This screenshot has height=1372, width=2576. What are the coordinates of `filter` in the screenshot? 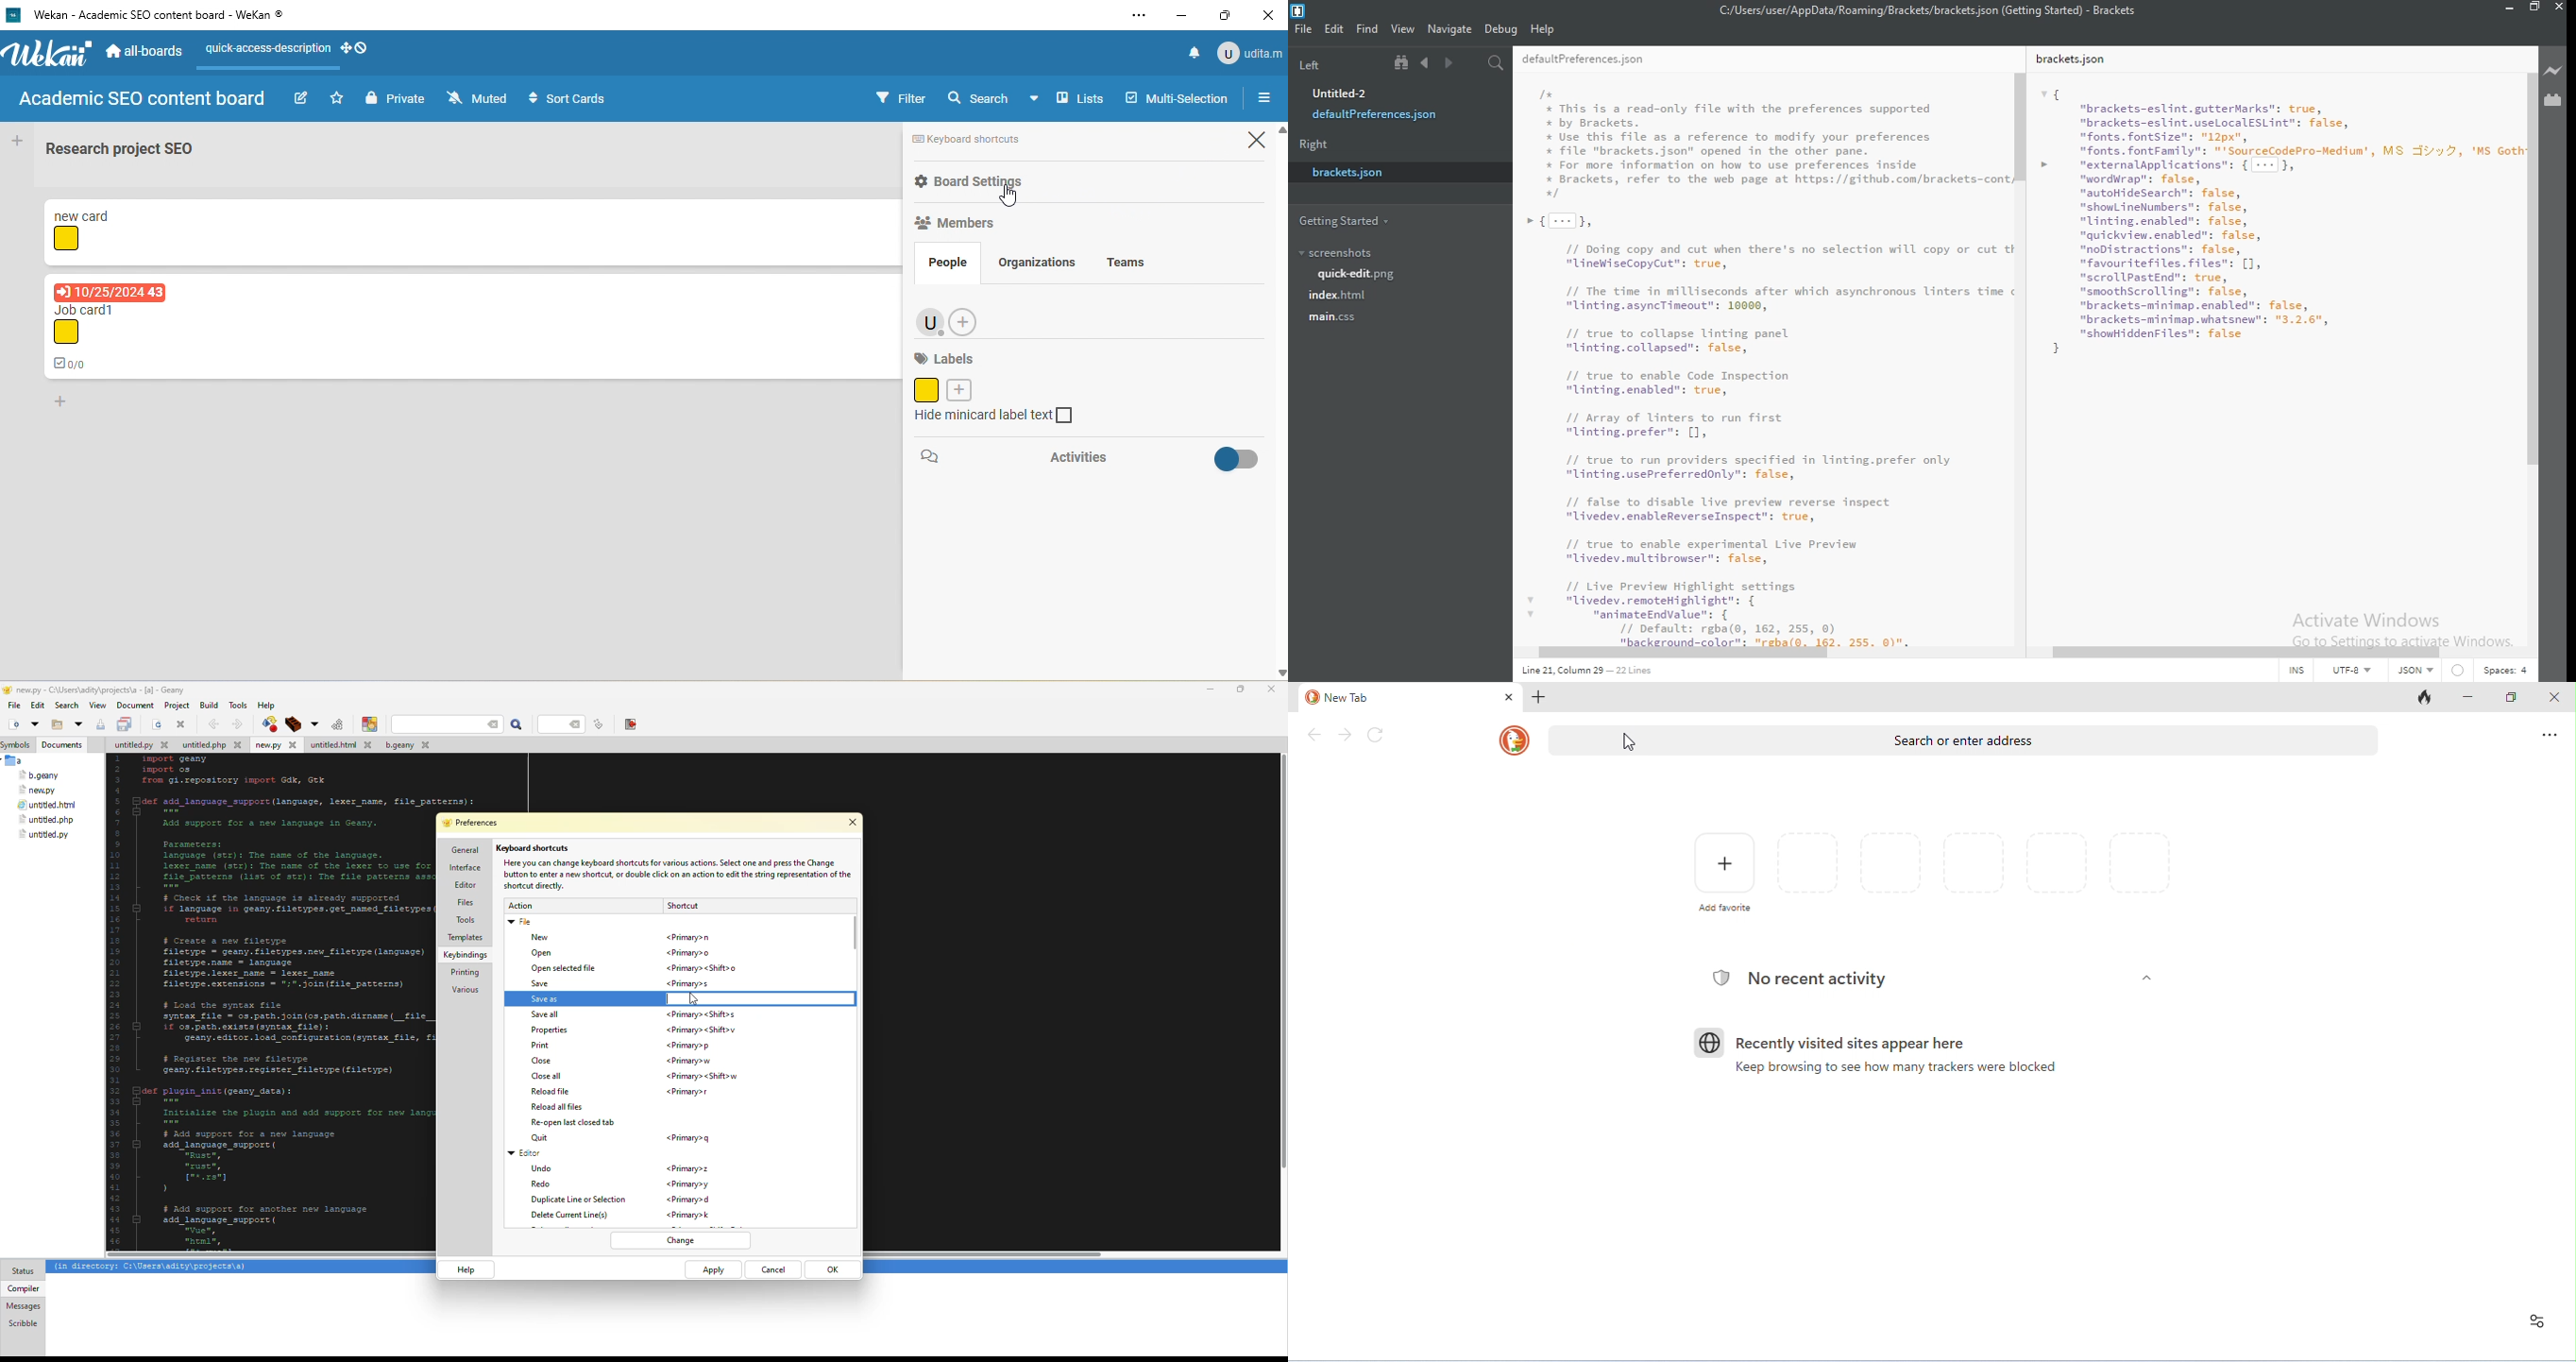 It's located at (898, 97).